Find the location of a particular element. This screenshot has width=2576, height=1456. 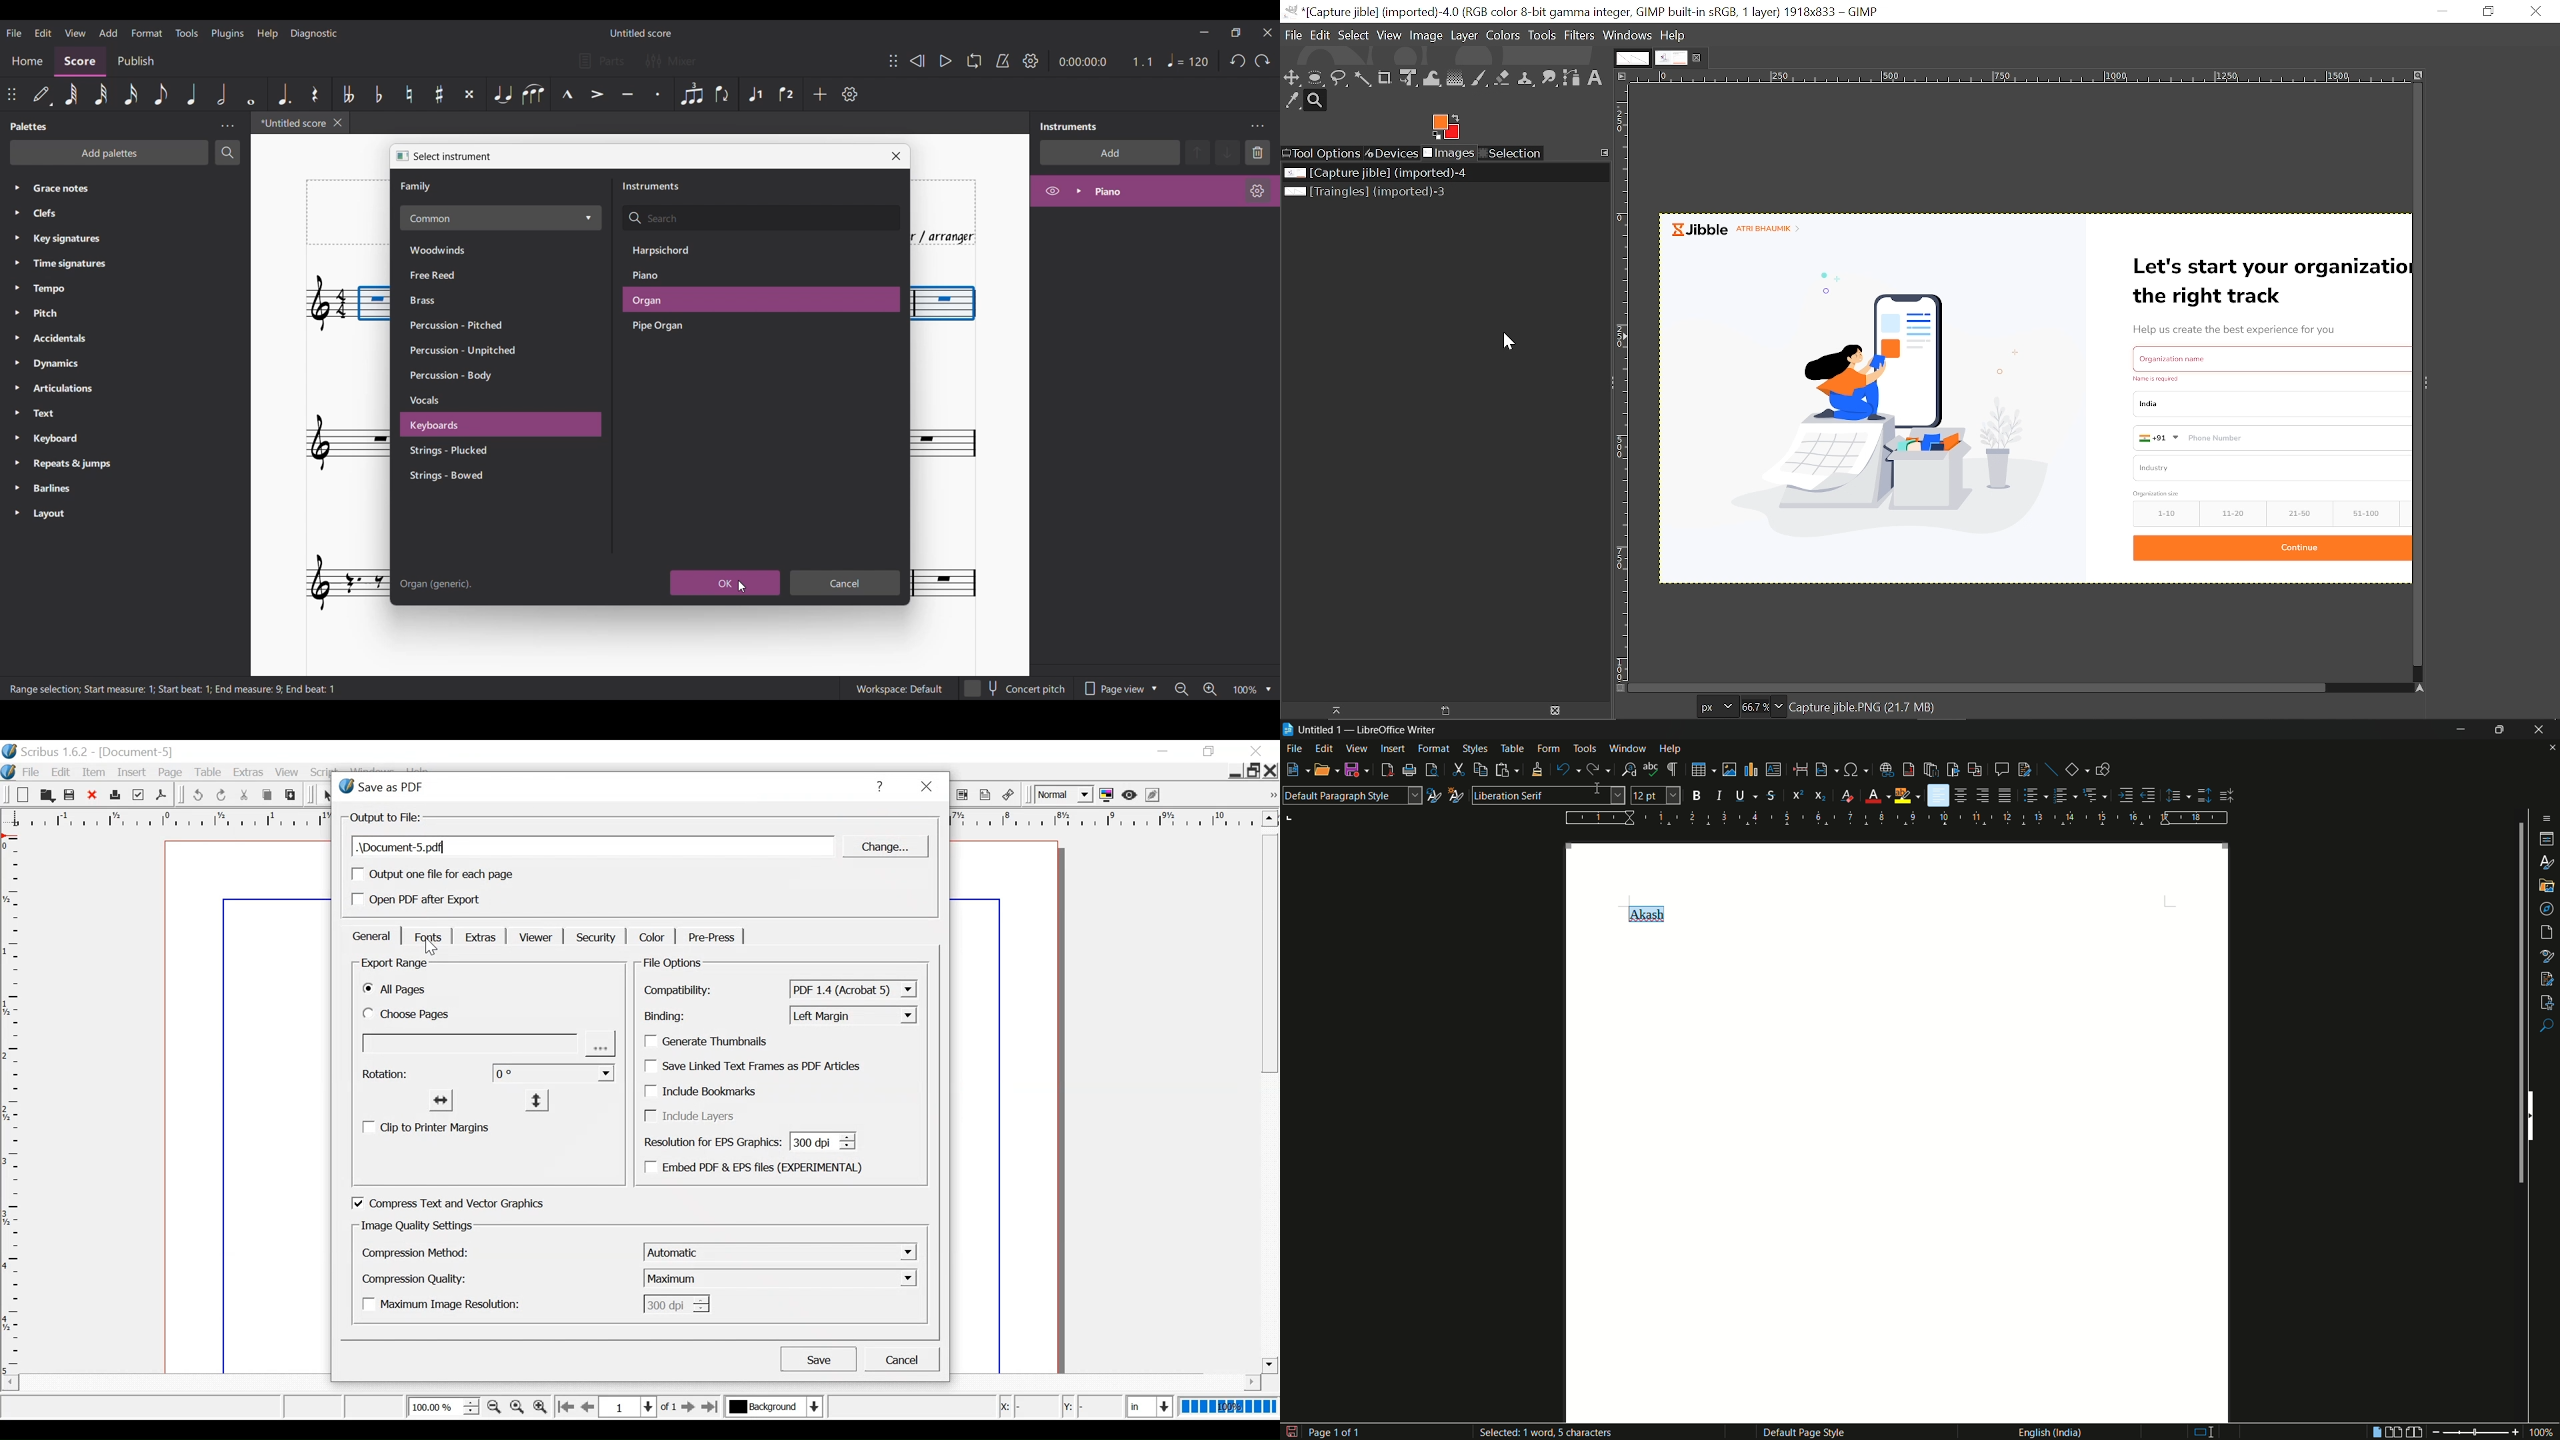

Close is located at coordinates (93, 796).